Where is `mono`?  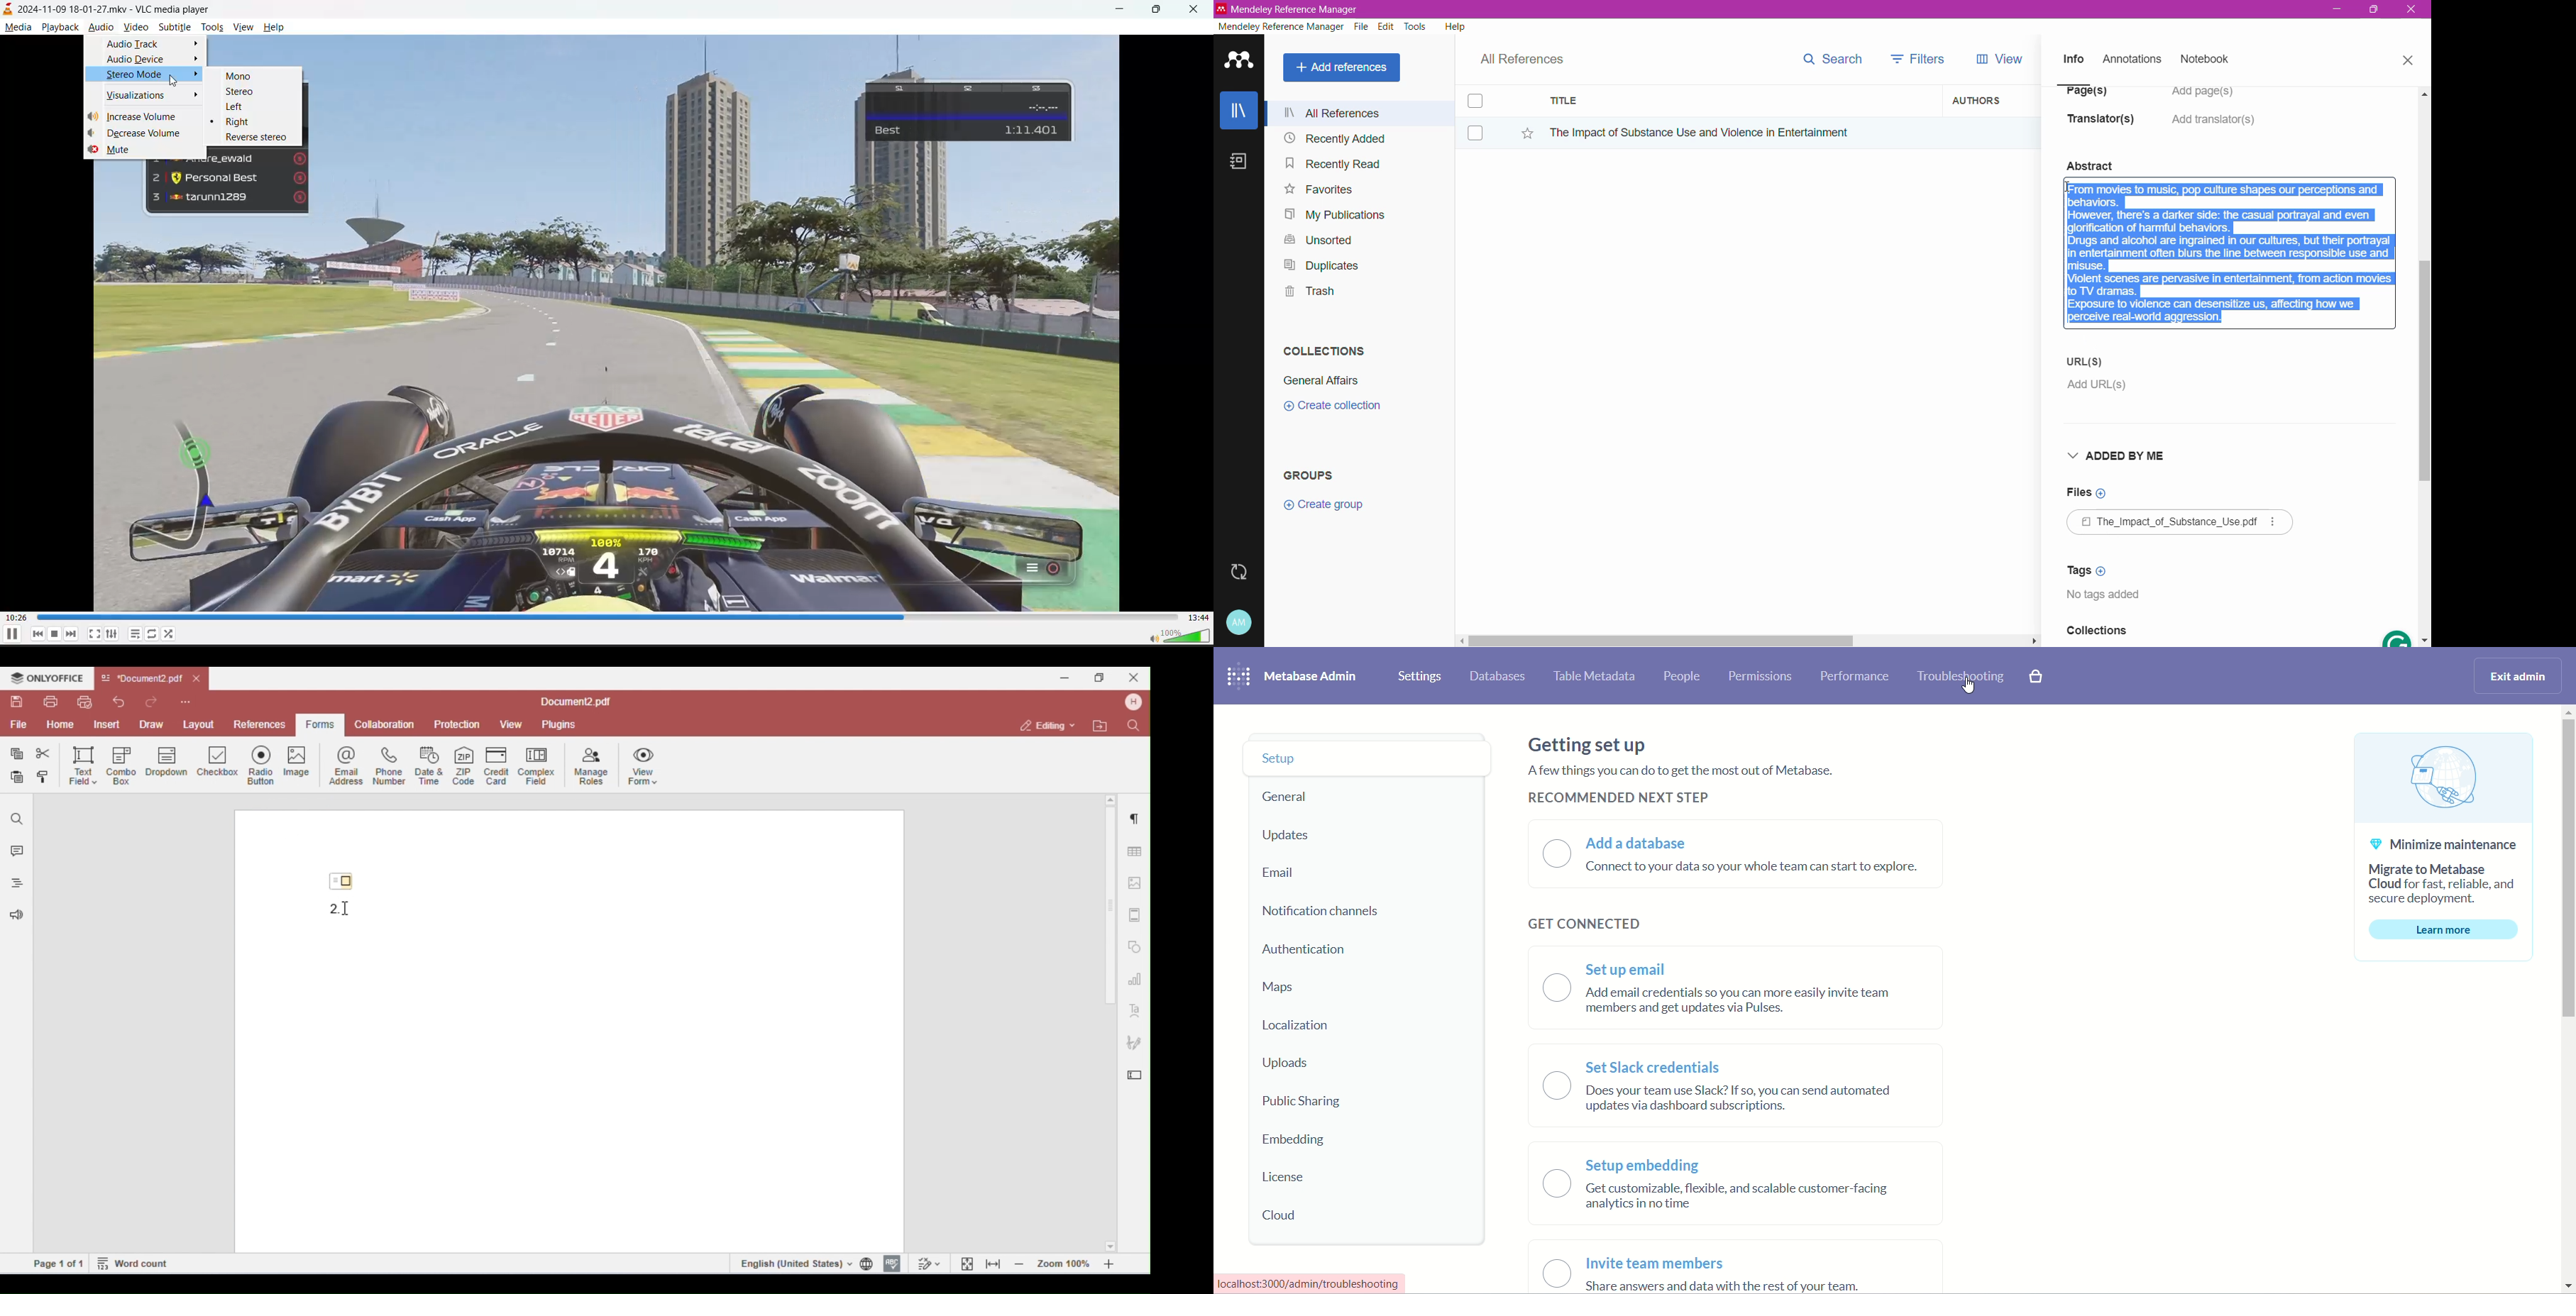
mono is located at coordinates (241, 76).